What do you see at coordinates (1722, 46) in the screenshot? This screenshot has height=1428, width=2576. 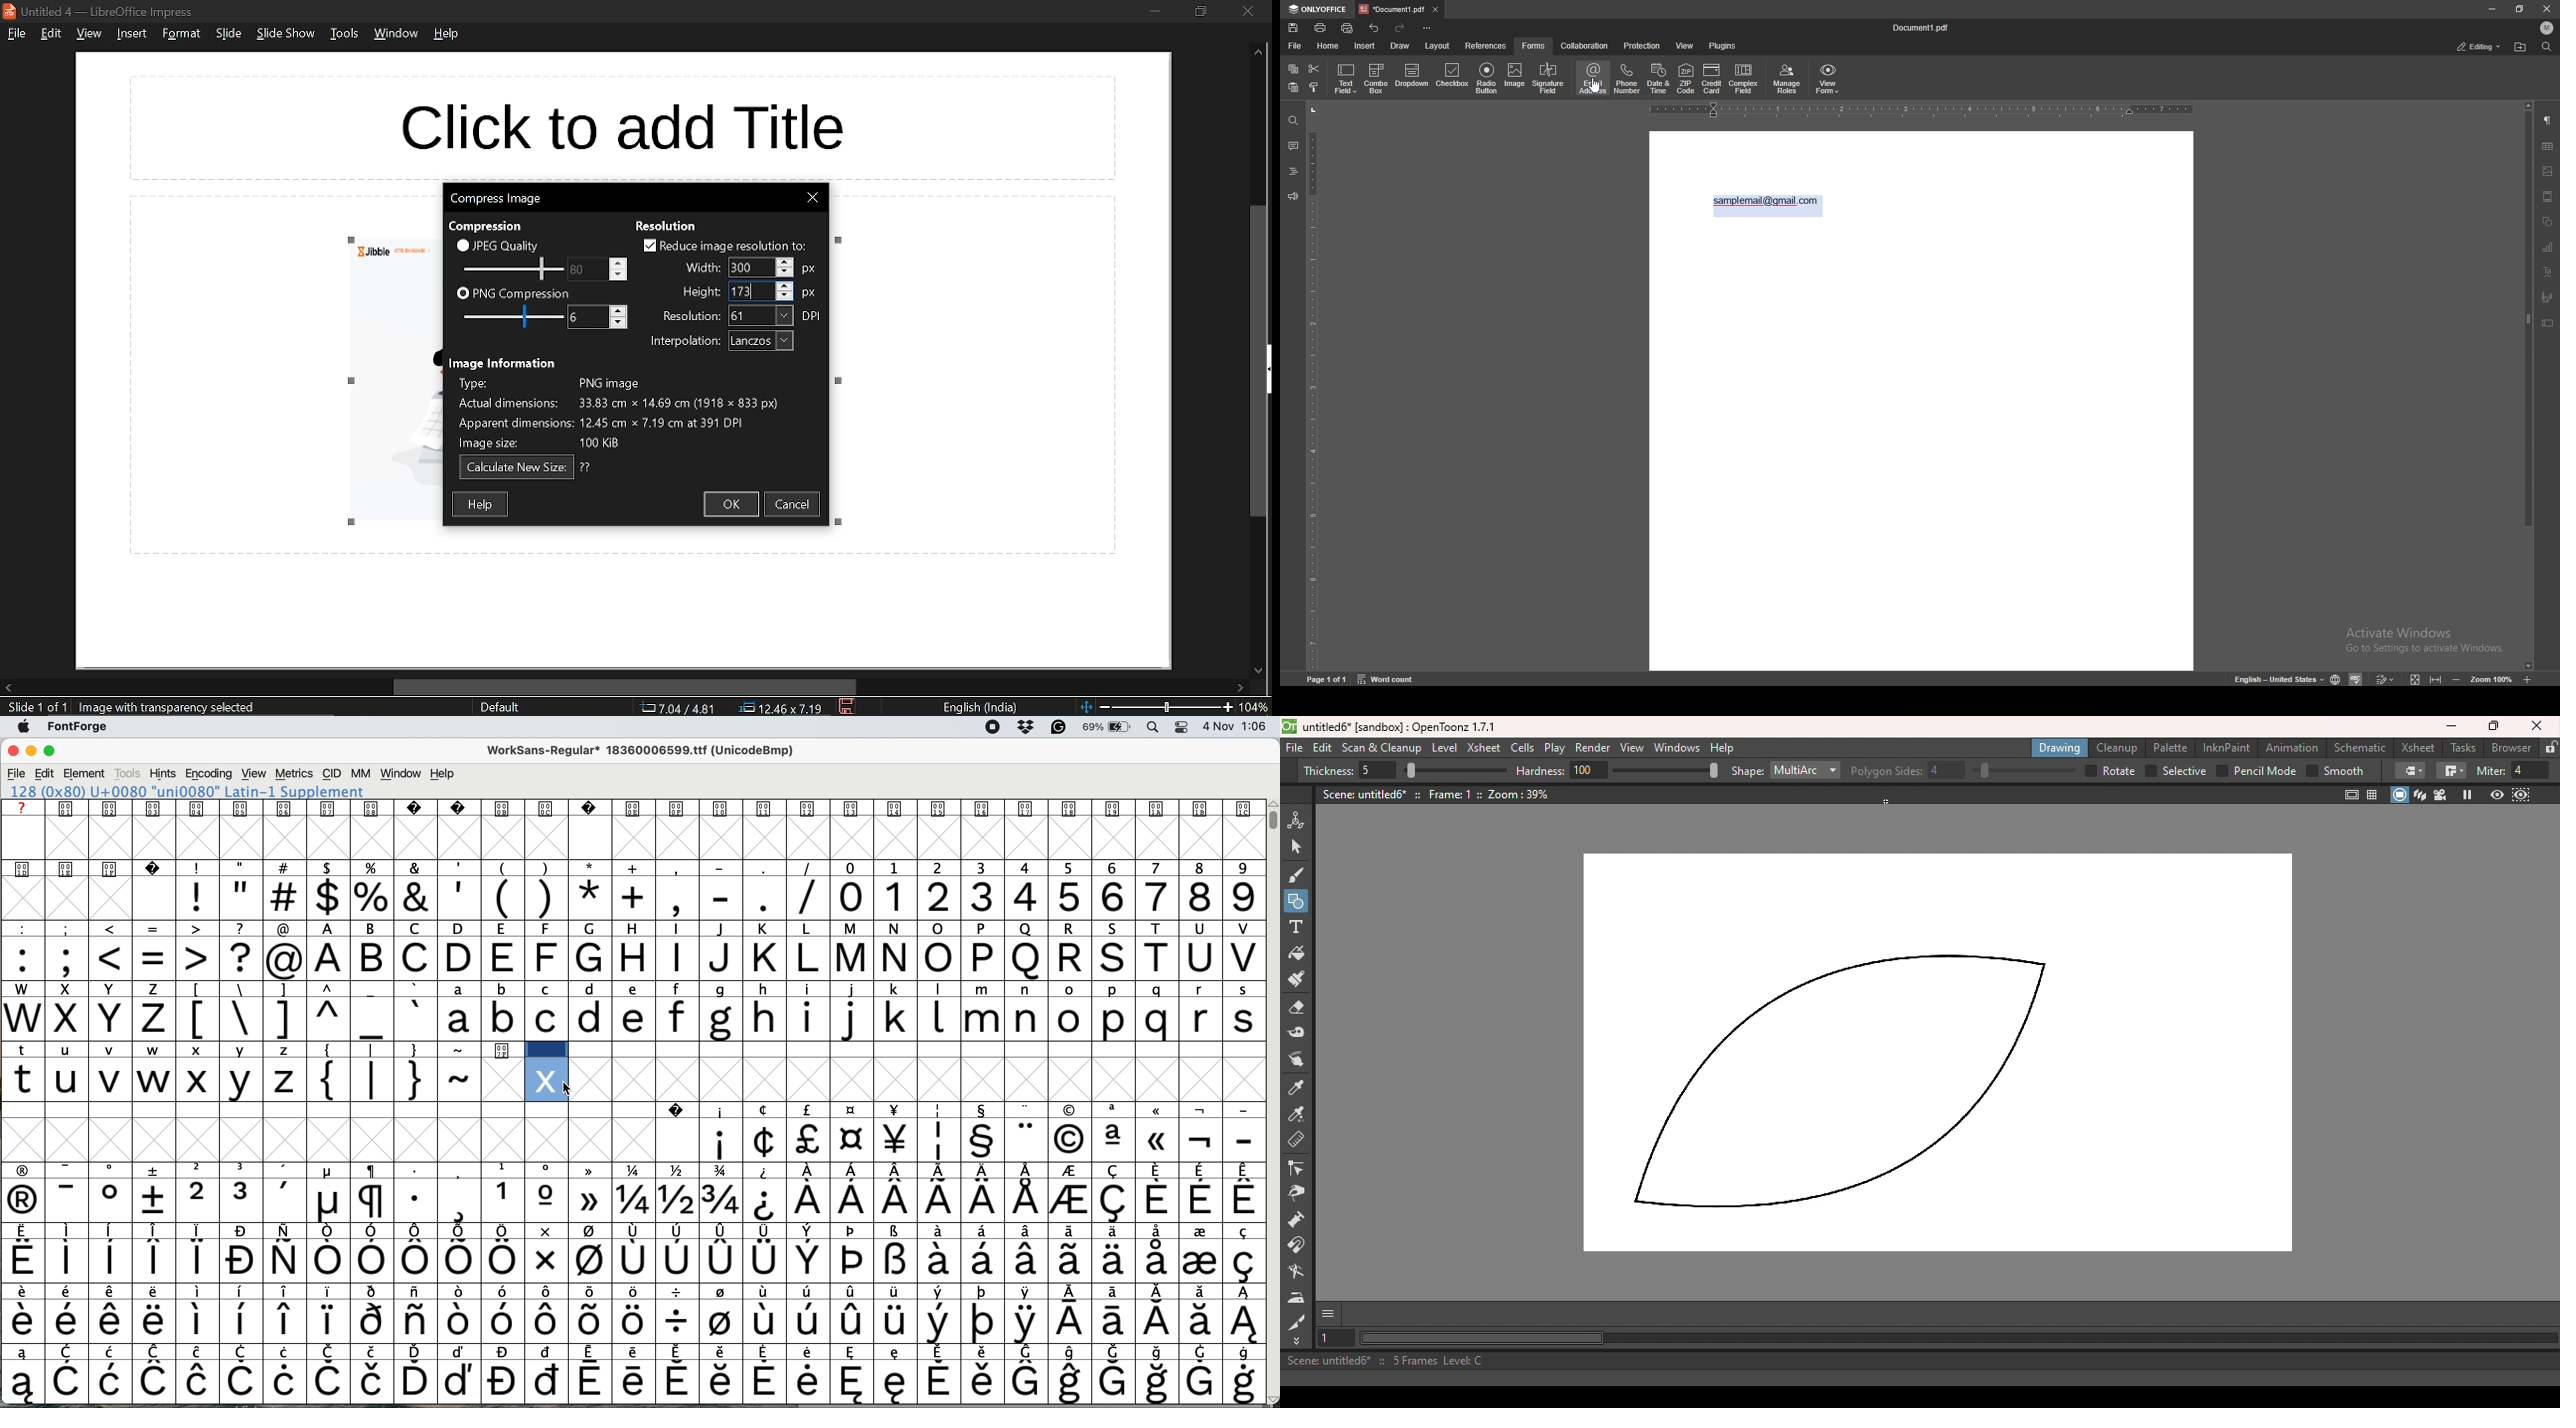 I see `plugins` at bounding box center [1722, 46].